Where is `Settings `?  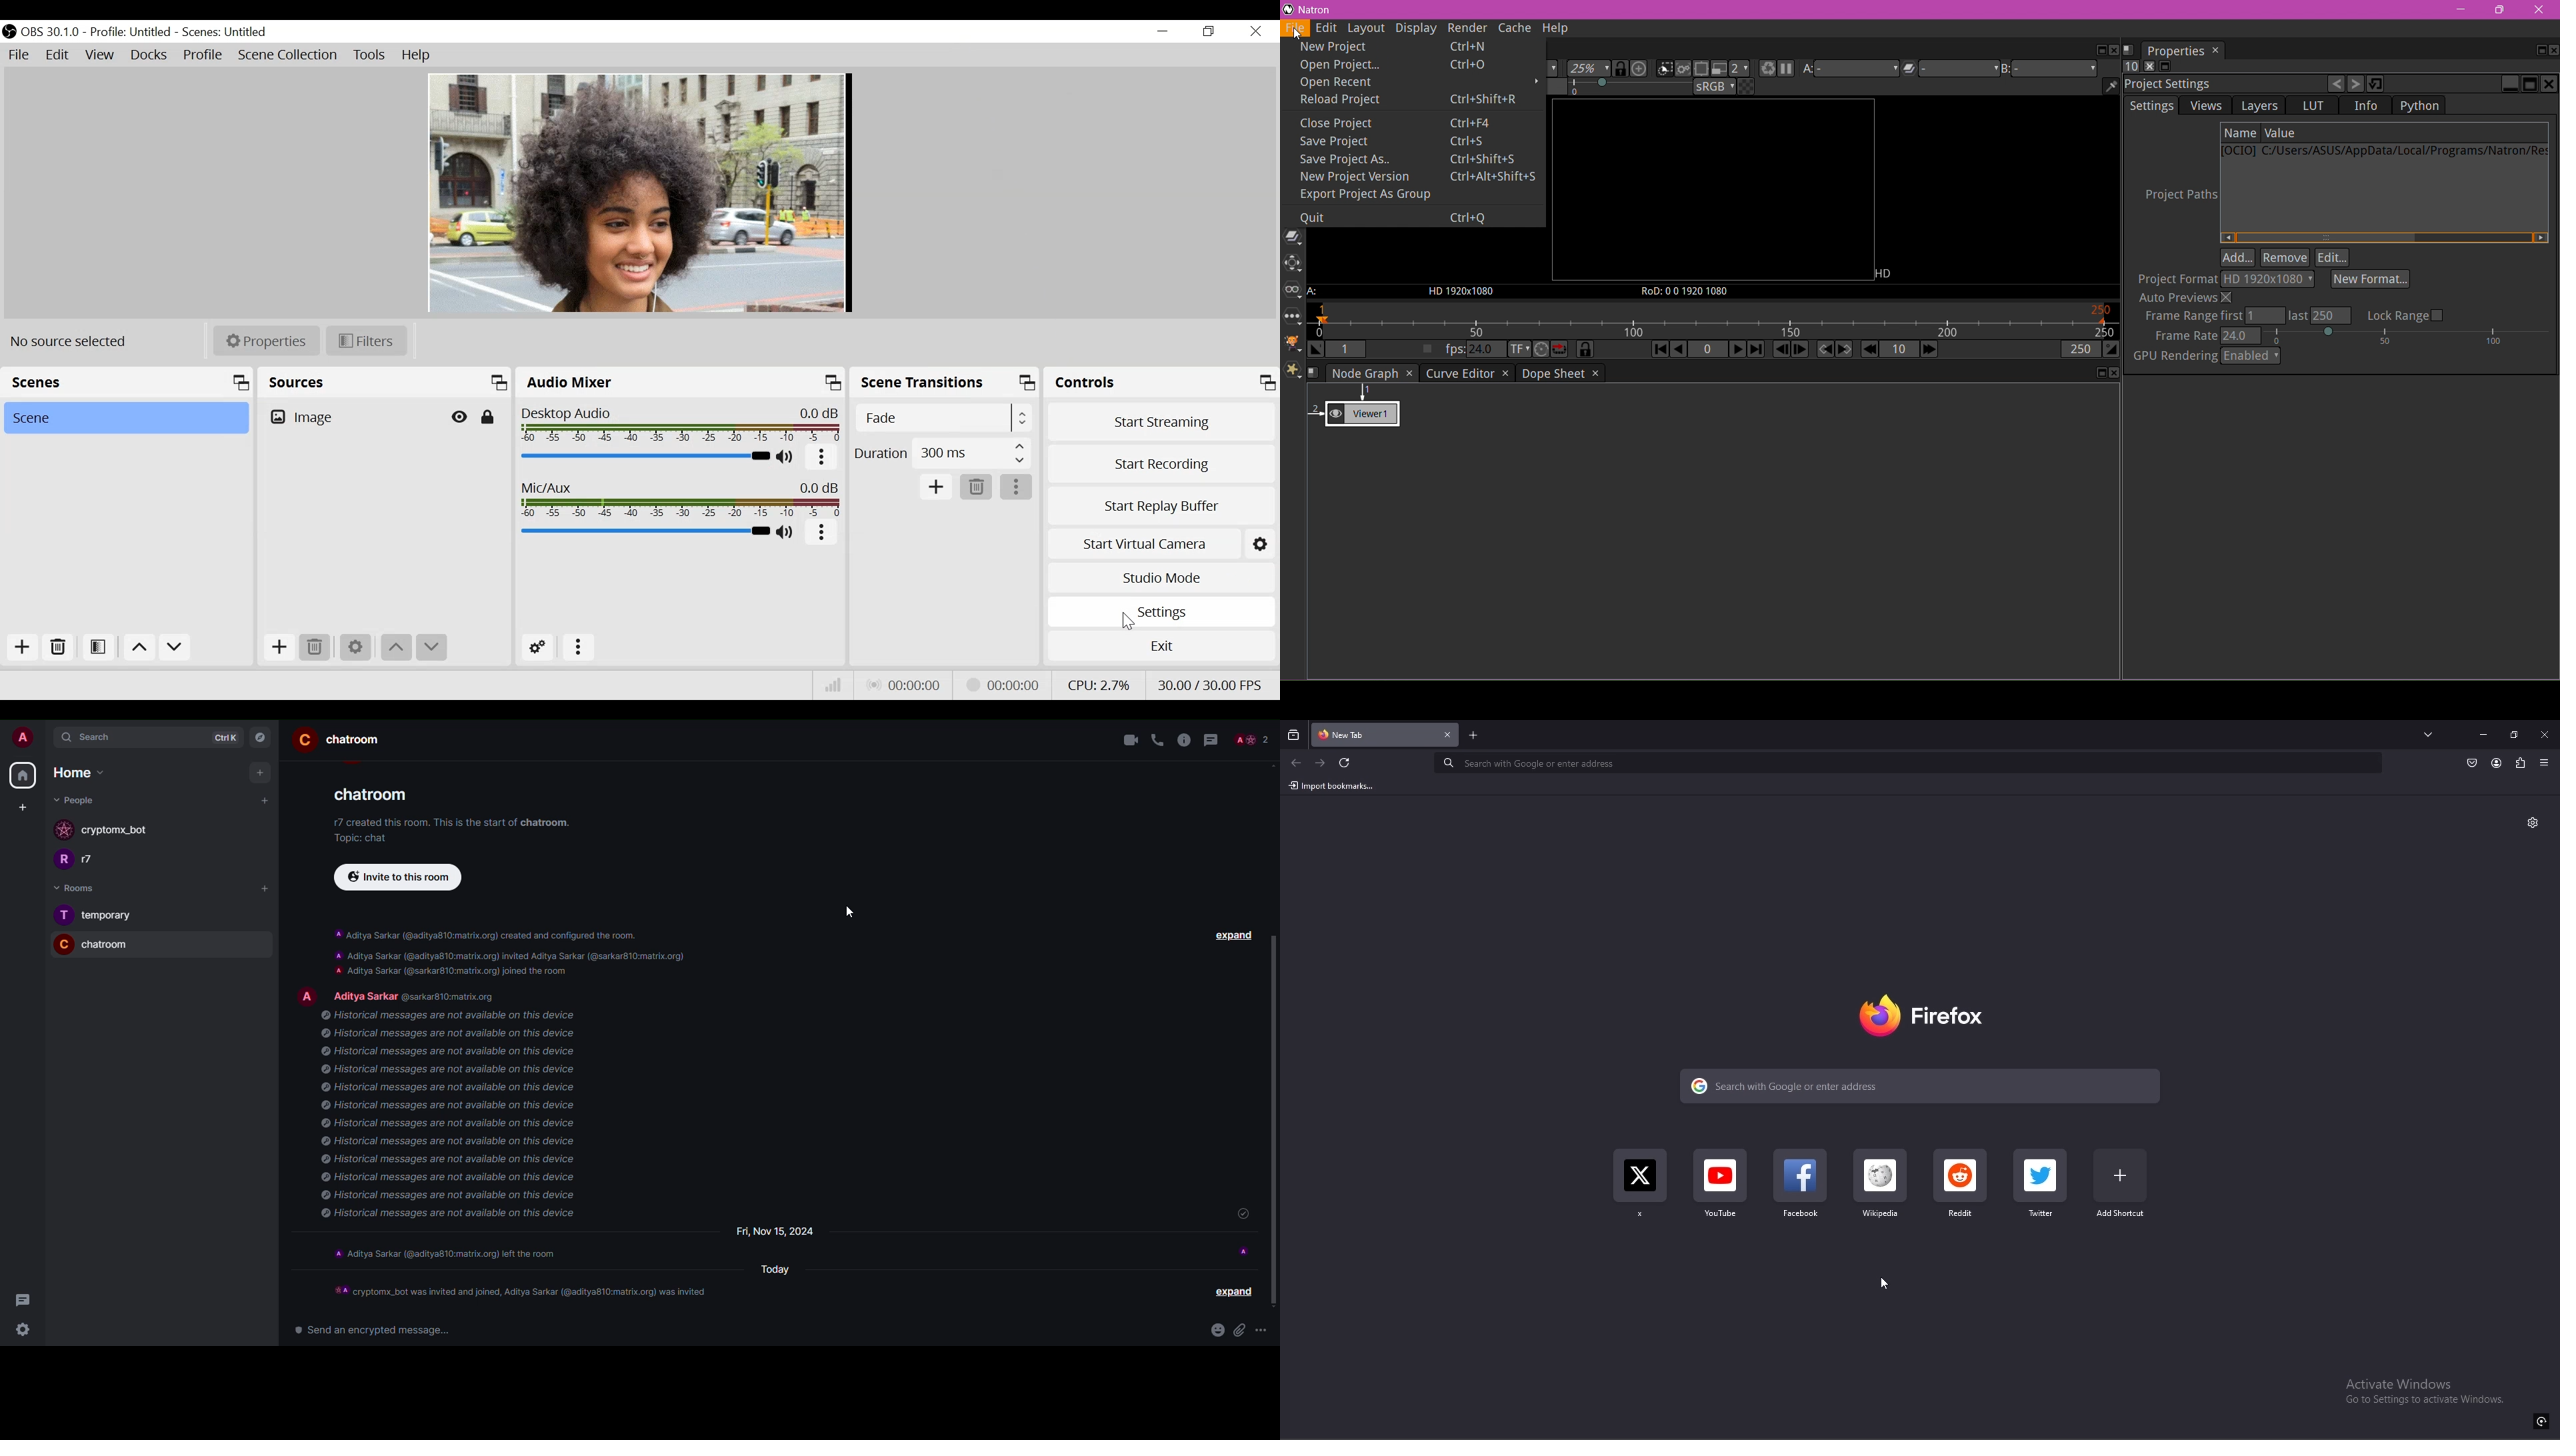
Settings  is located at coordinates (354, 645).